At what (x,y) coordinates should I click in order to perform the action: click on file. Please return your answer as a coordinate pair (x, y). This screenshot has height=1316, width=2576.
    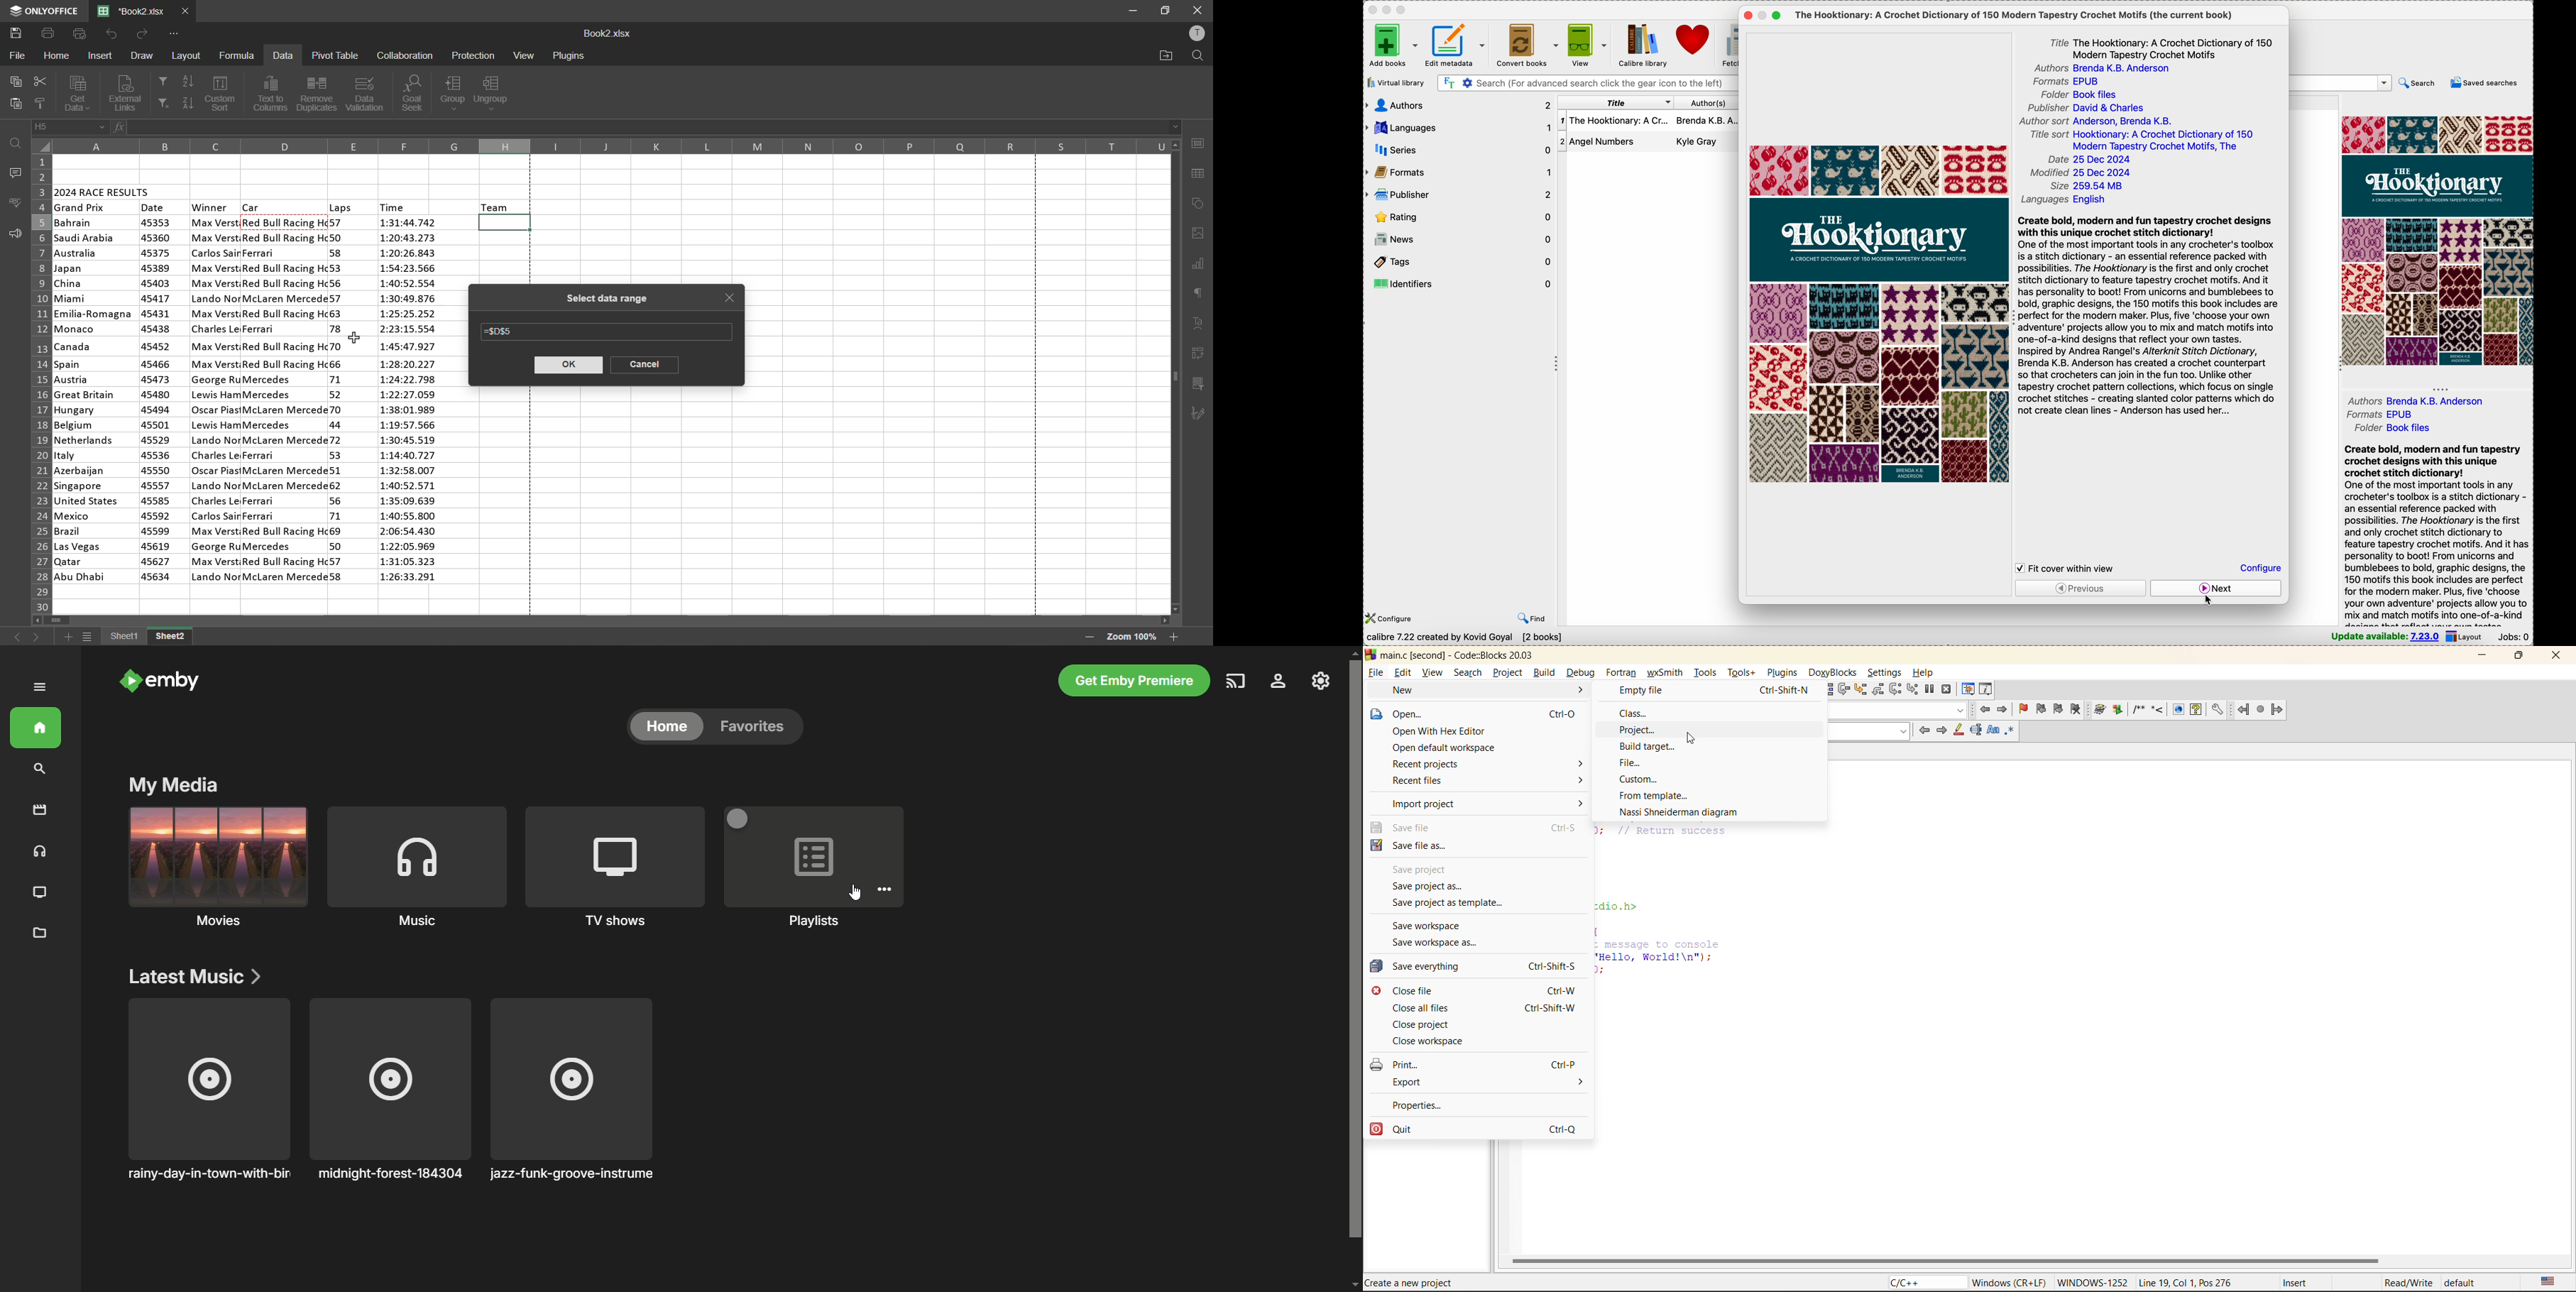
    Looking at the image, I should click on (1375, 673).